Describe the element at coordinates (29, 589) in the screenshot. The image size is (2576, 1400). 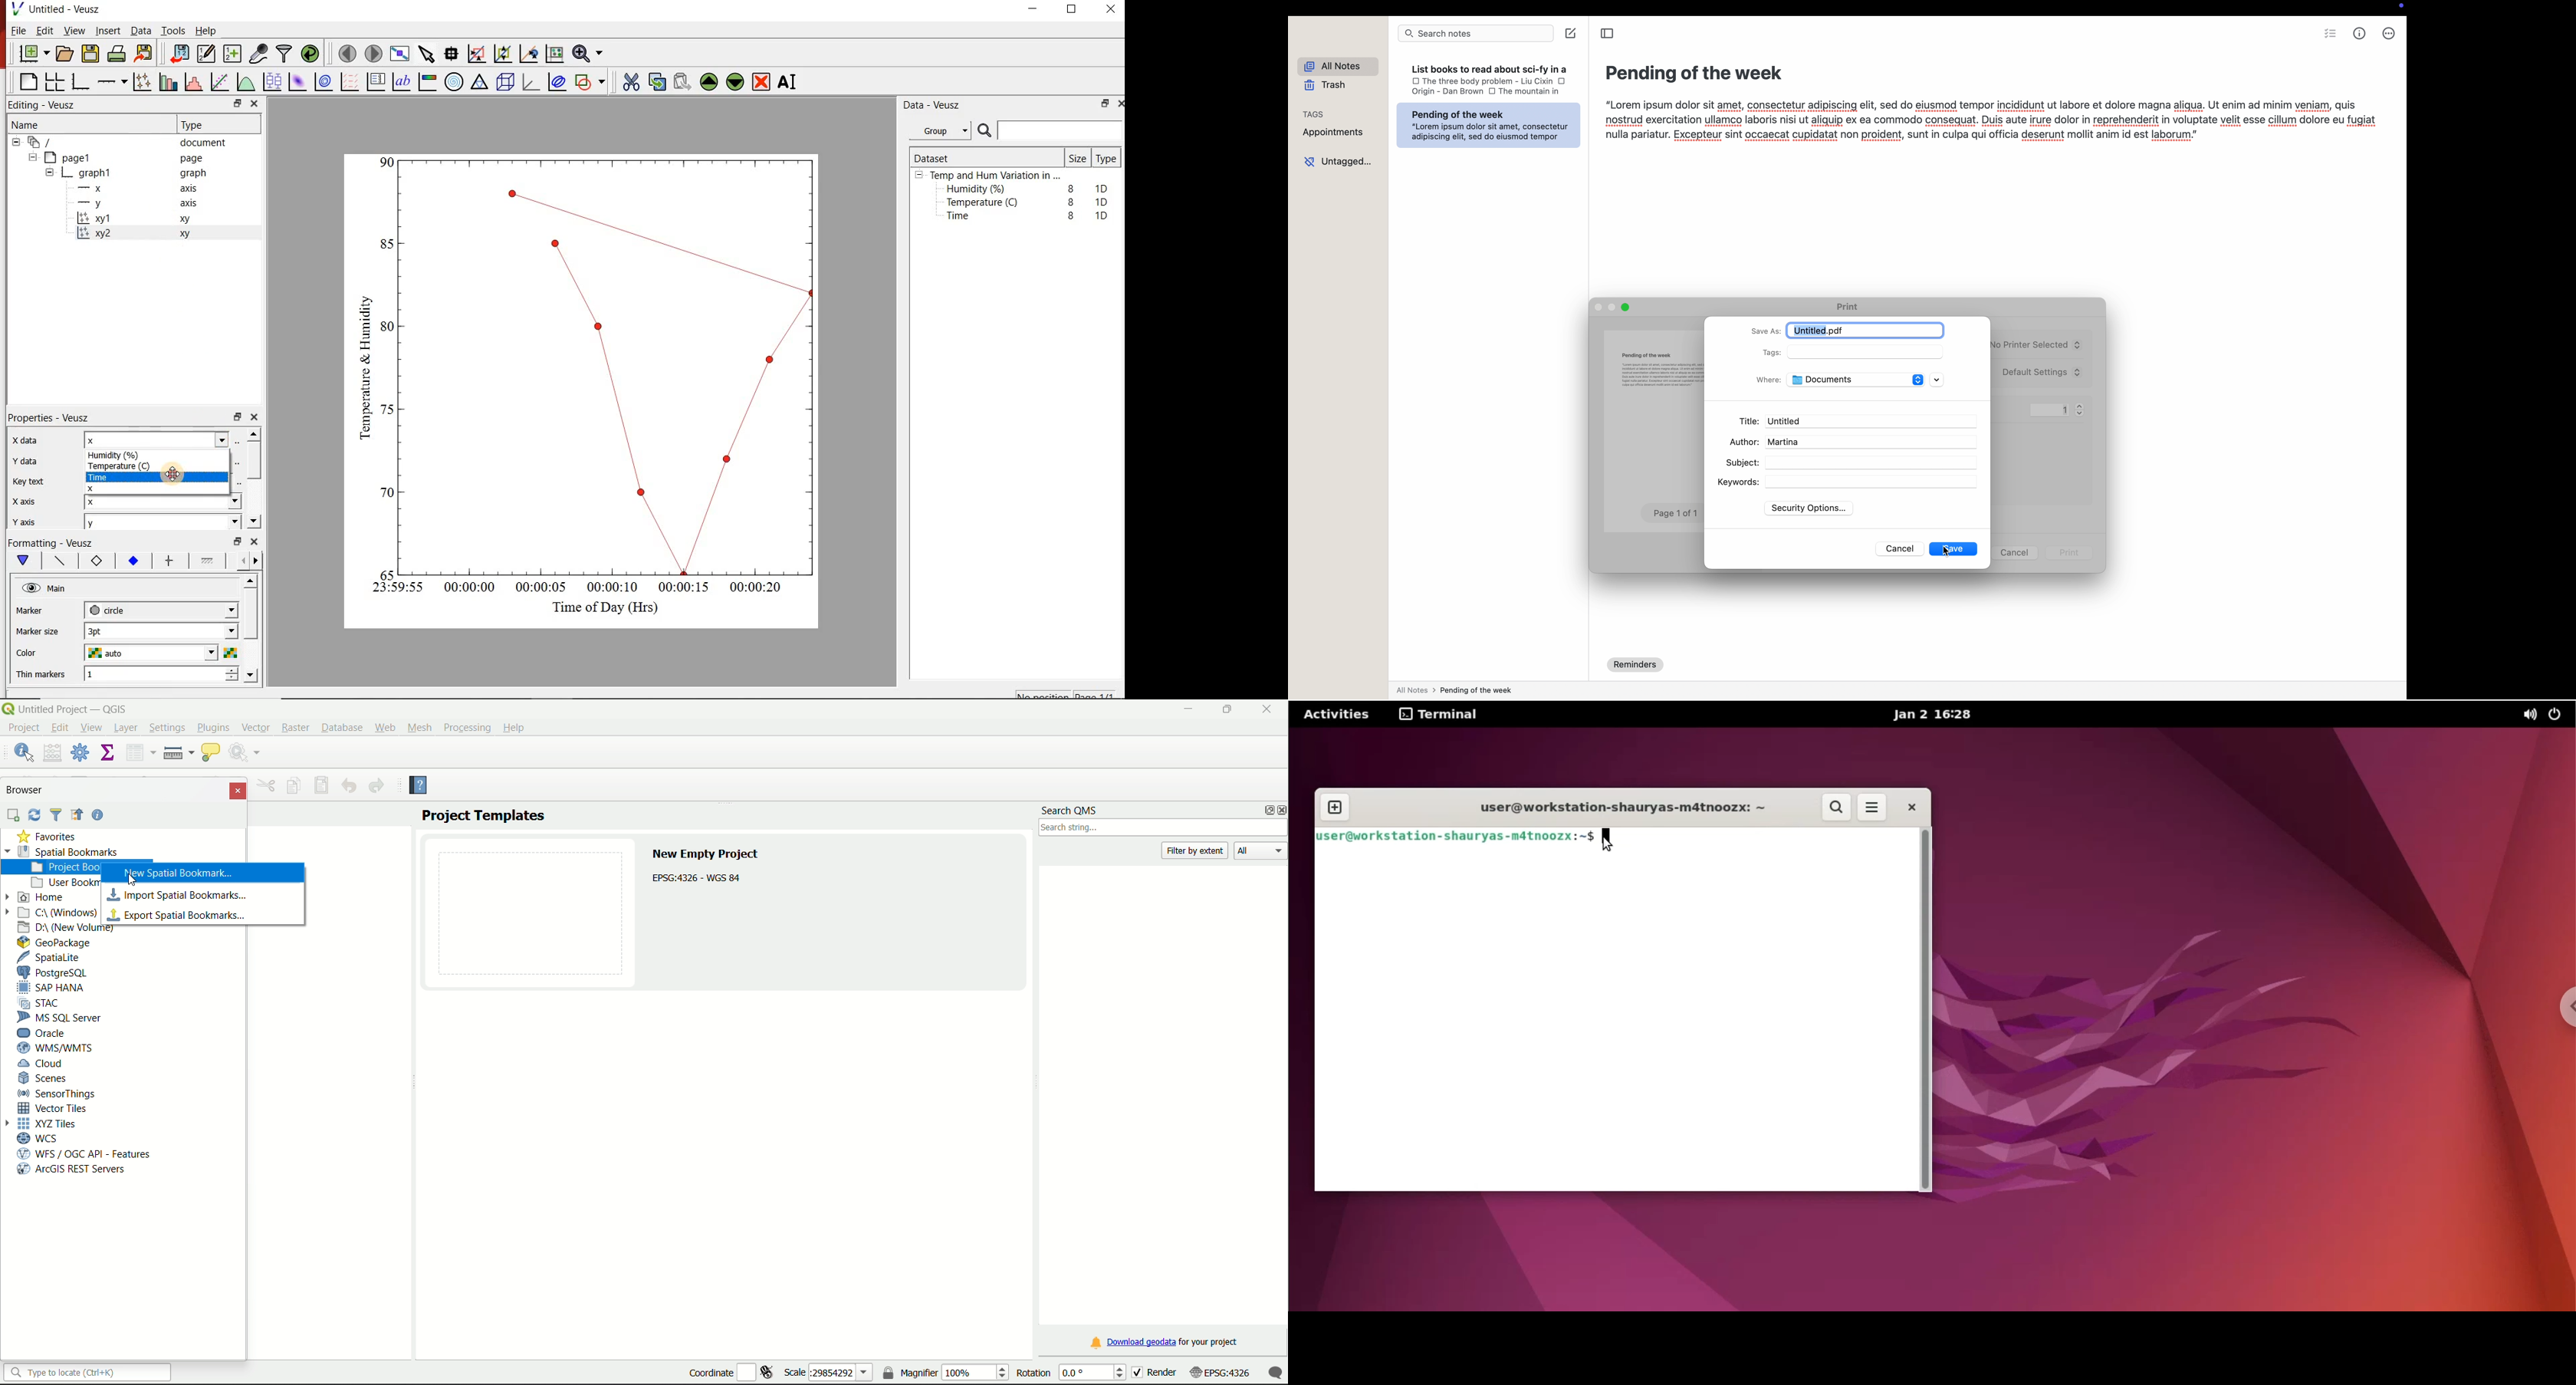
I see `visible (click to hide, set Hide to true)` at that location.